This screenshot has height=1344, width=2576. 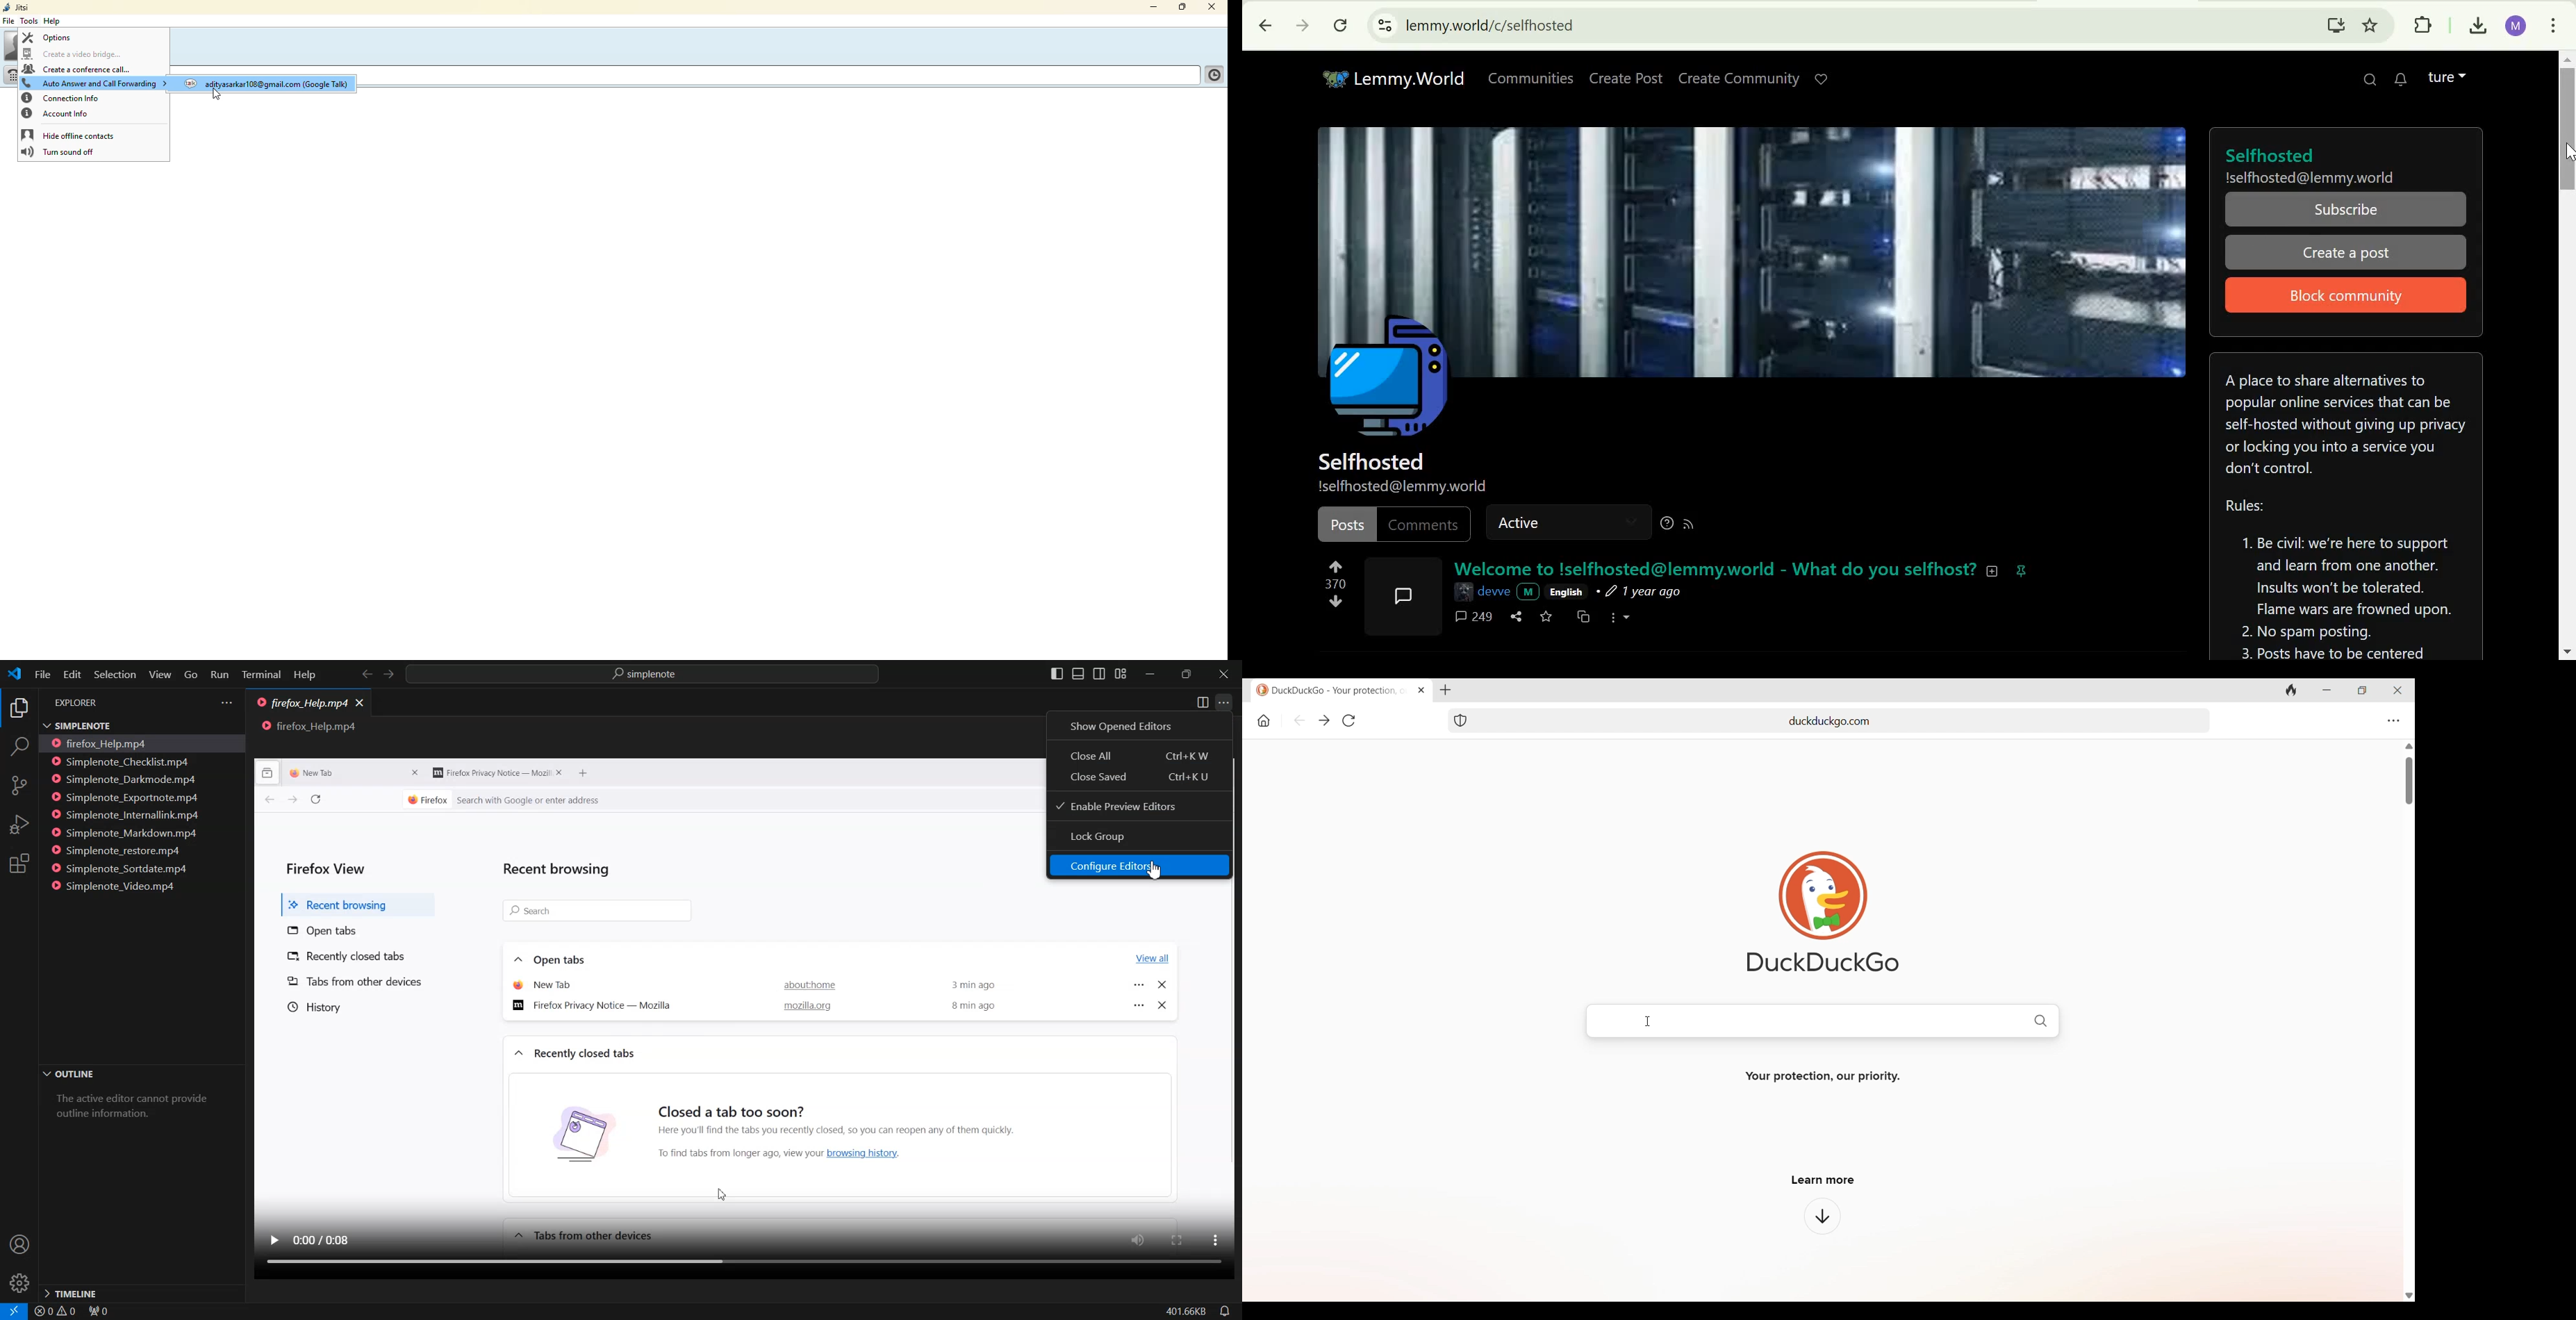 What do you see at coordinates (51, 38) in the screenshot?
I see `options` at bounding box center [51, 38].